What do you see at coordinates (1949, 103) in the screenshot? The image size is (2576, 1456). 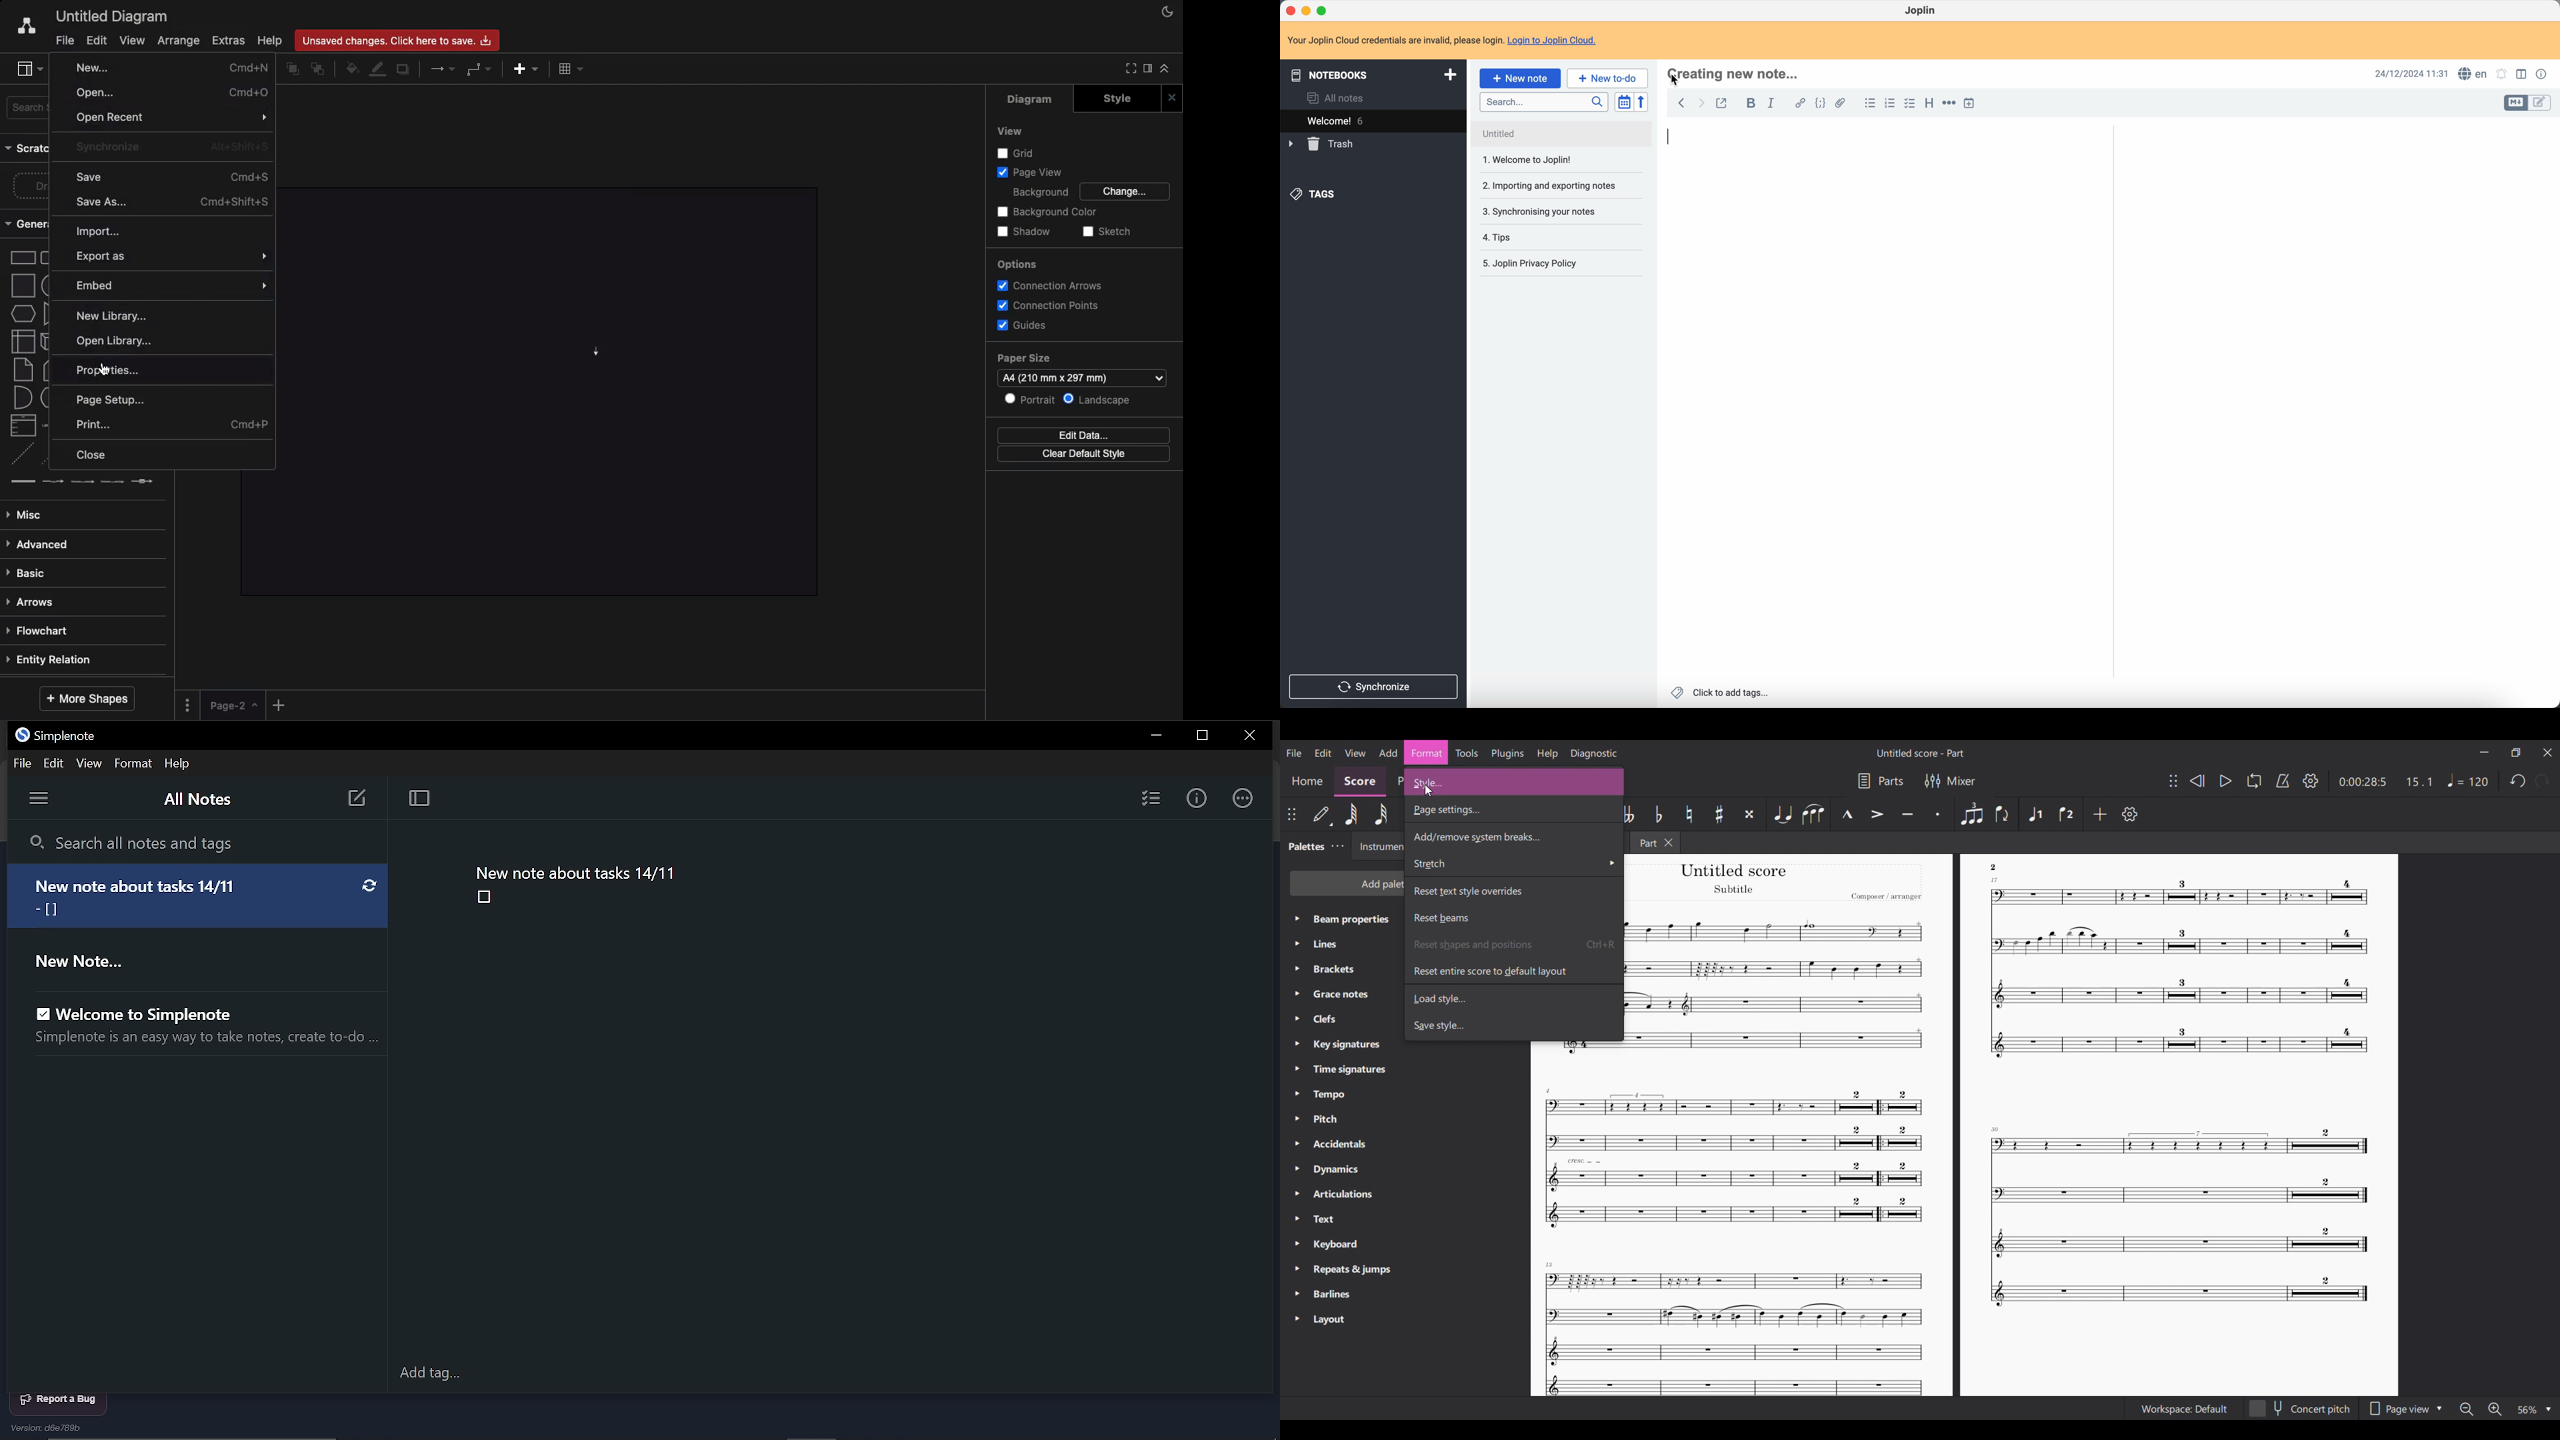 I see `horizontal rule` at bounding box center [1949, 103].